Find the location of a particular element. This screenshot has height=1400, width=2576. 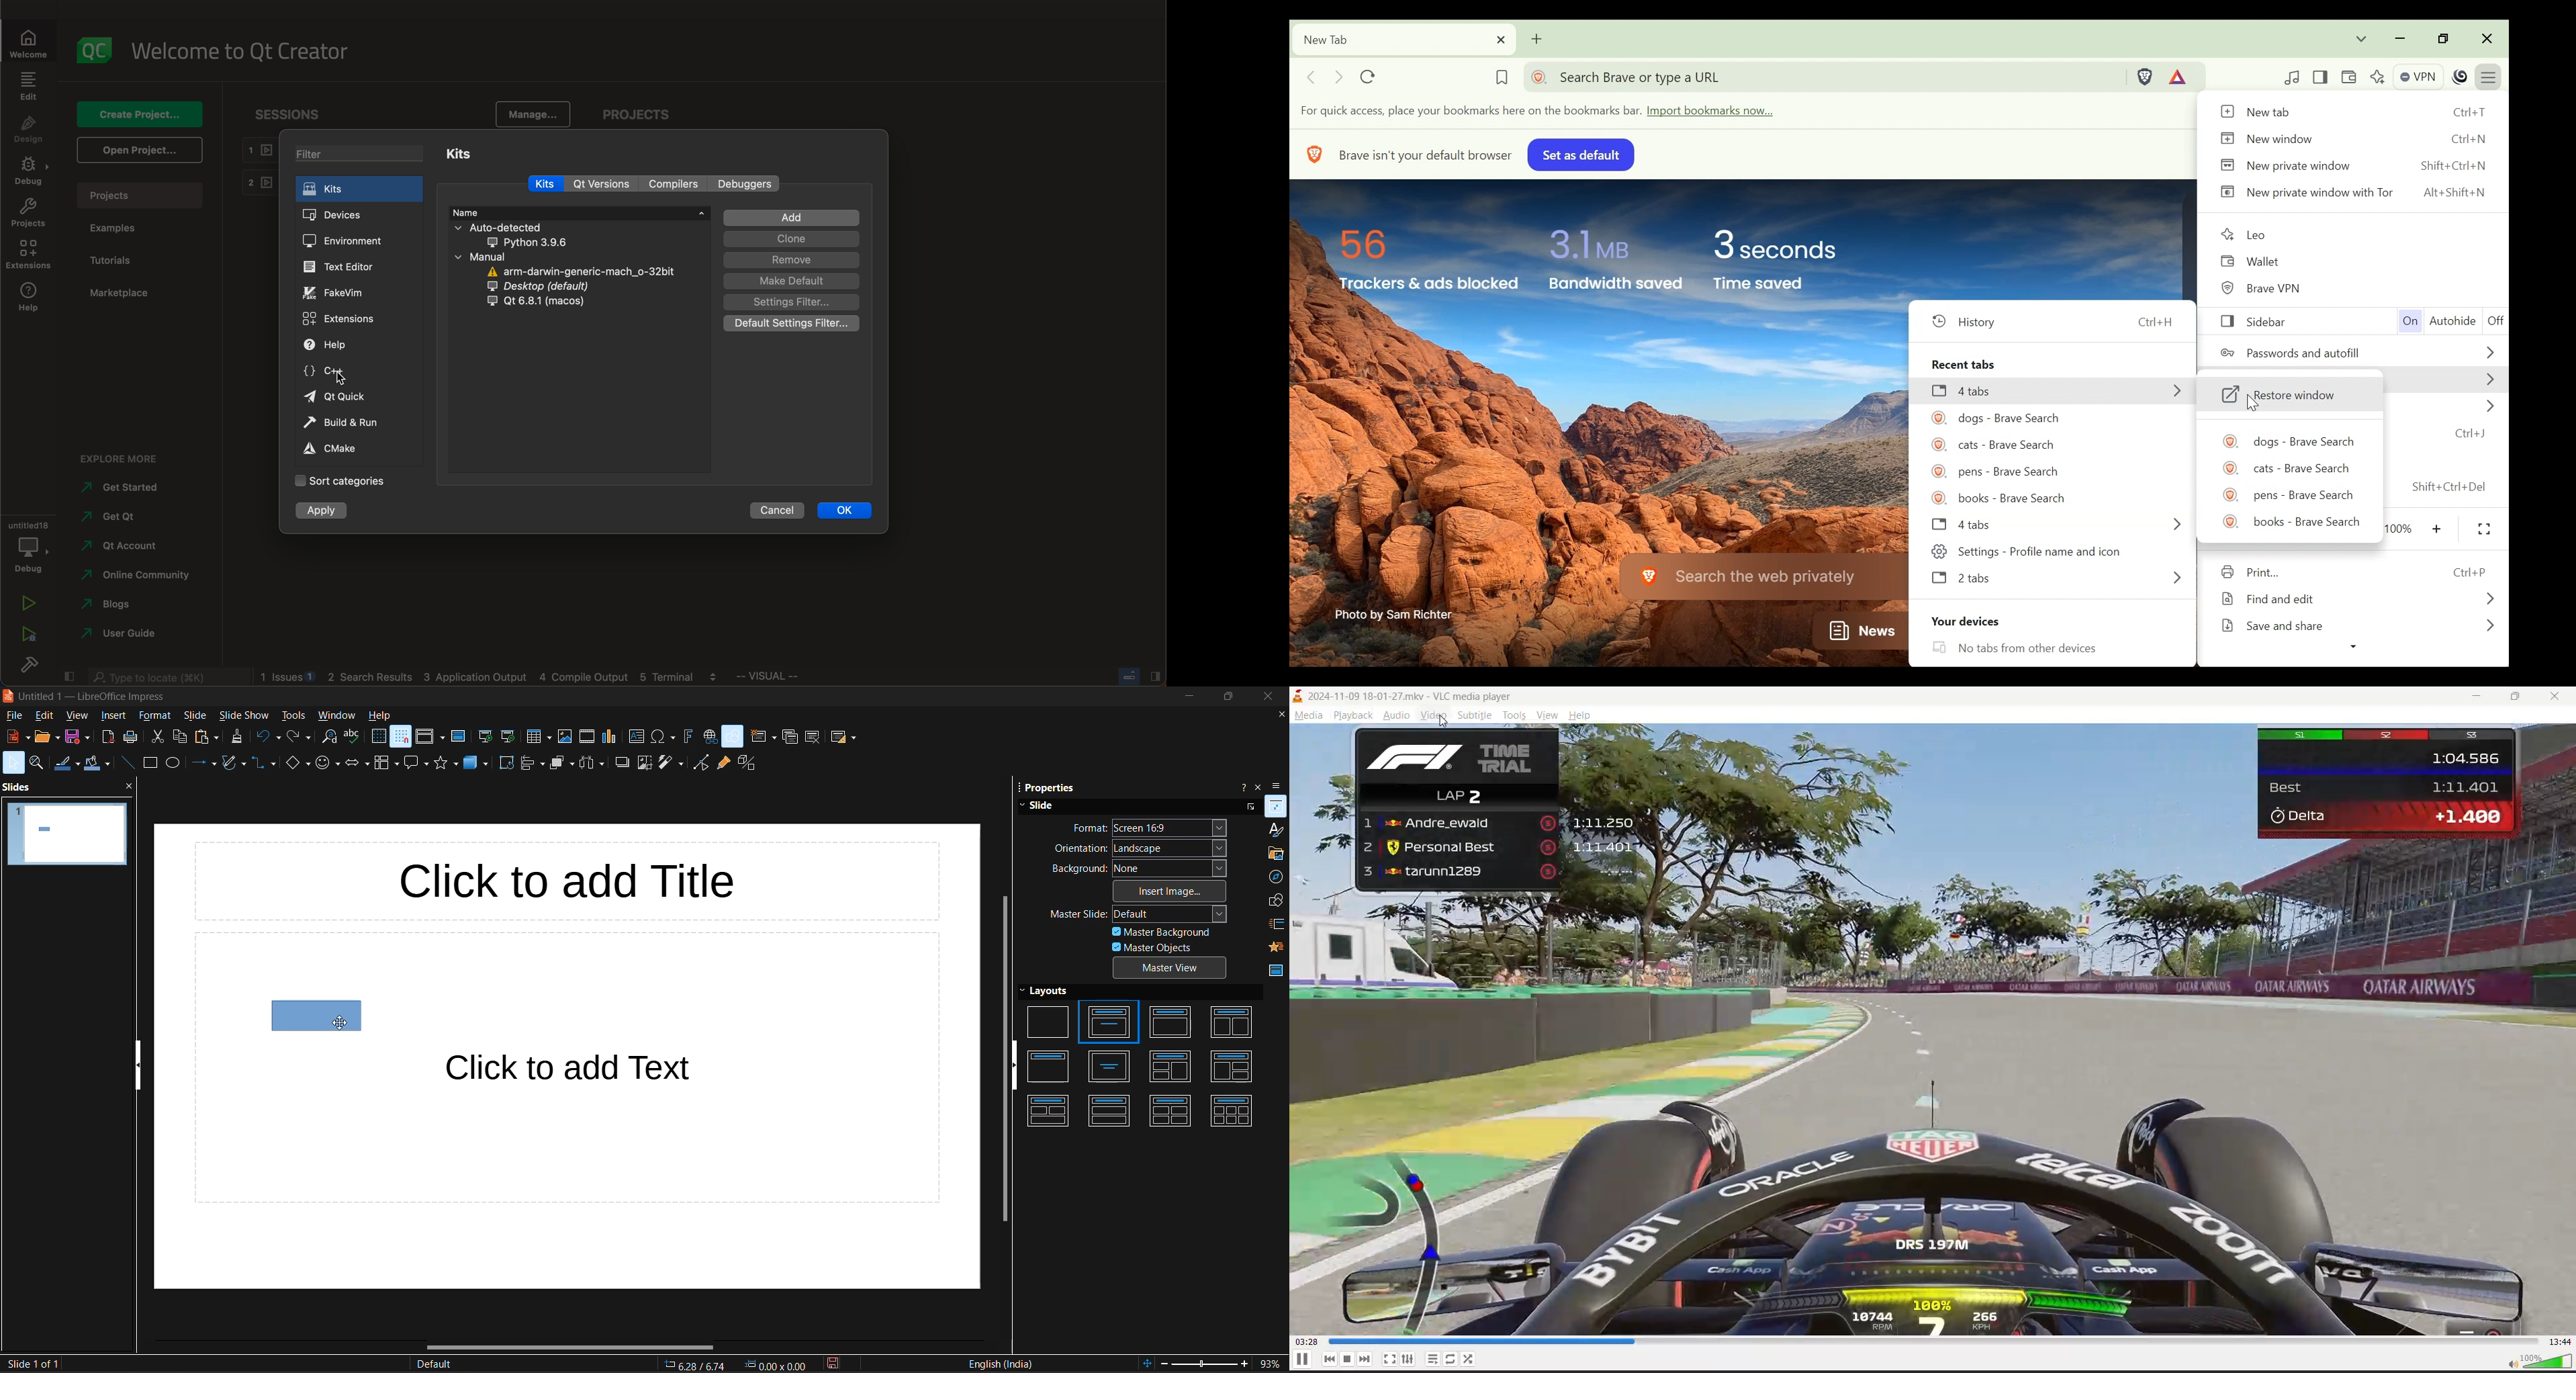

tutorials is located at coordinates (115, 261).